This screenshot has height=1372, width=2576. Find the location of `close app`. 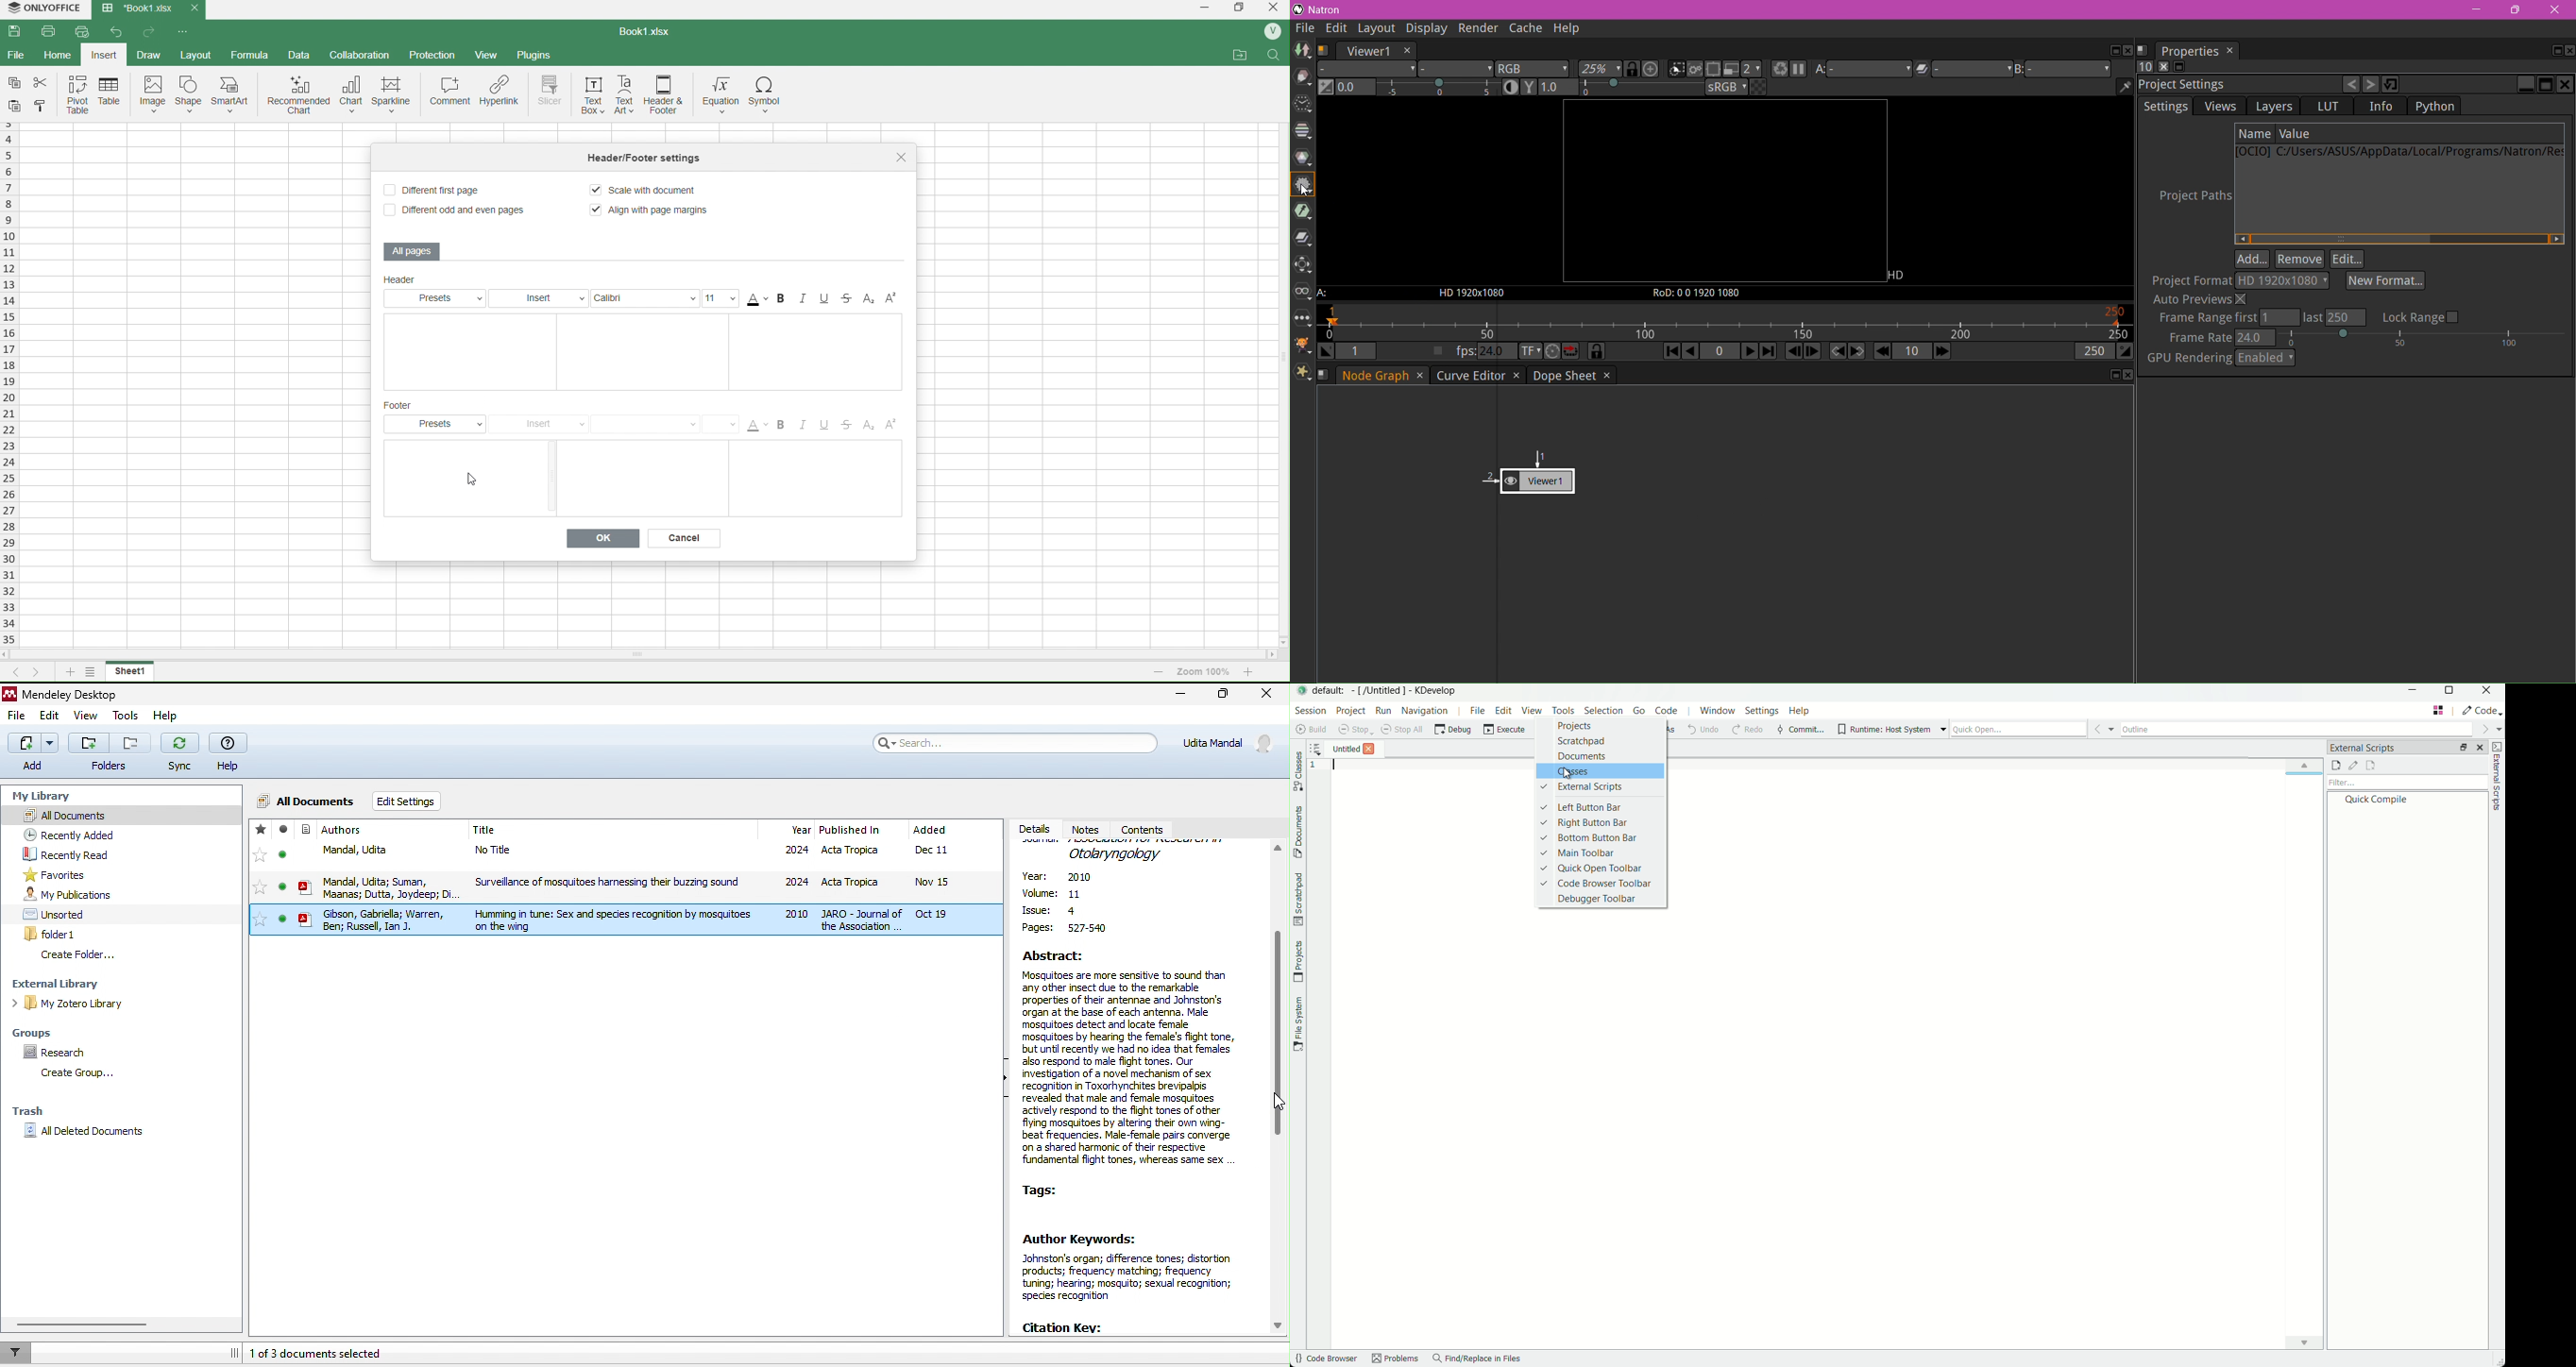

close app is located at coordinates (2489, 694).